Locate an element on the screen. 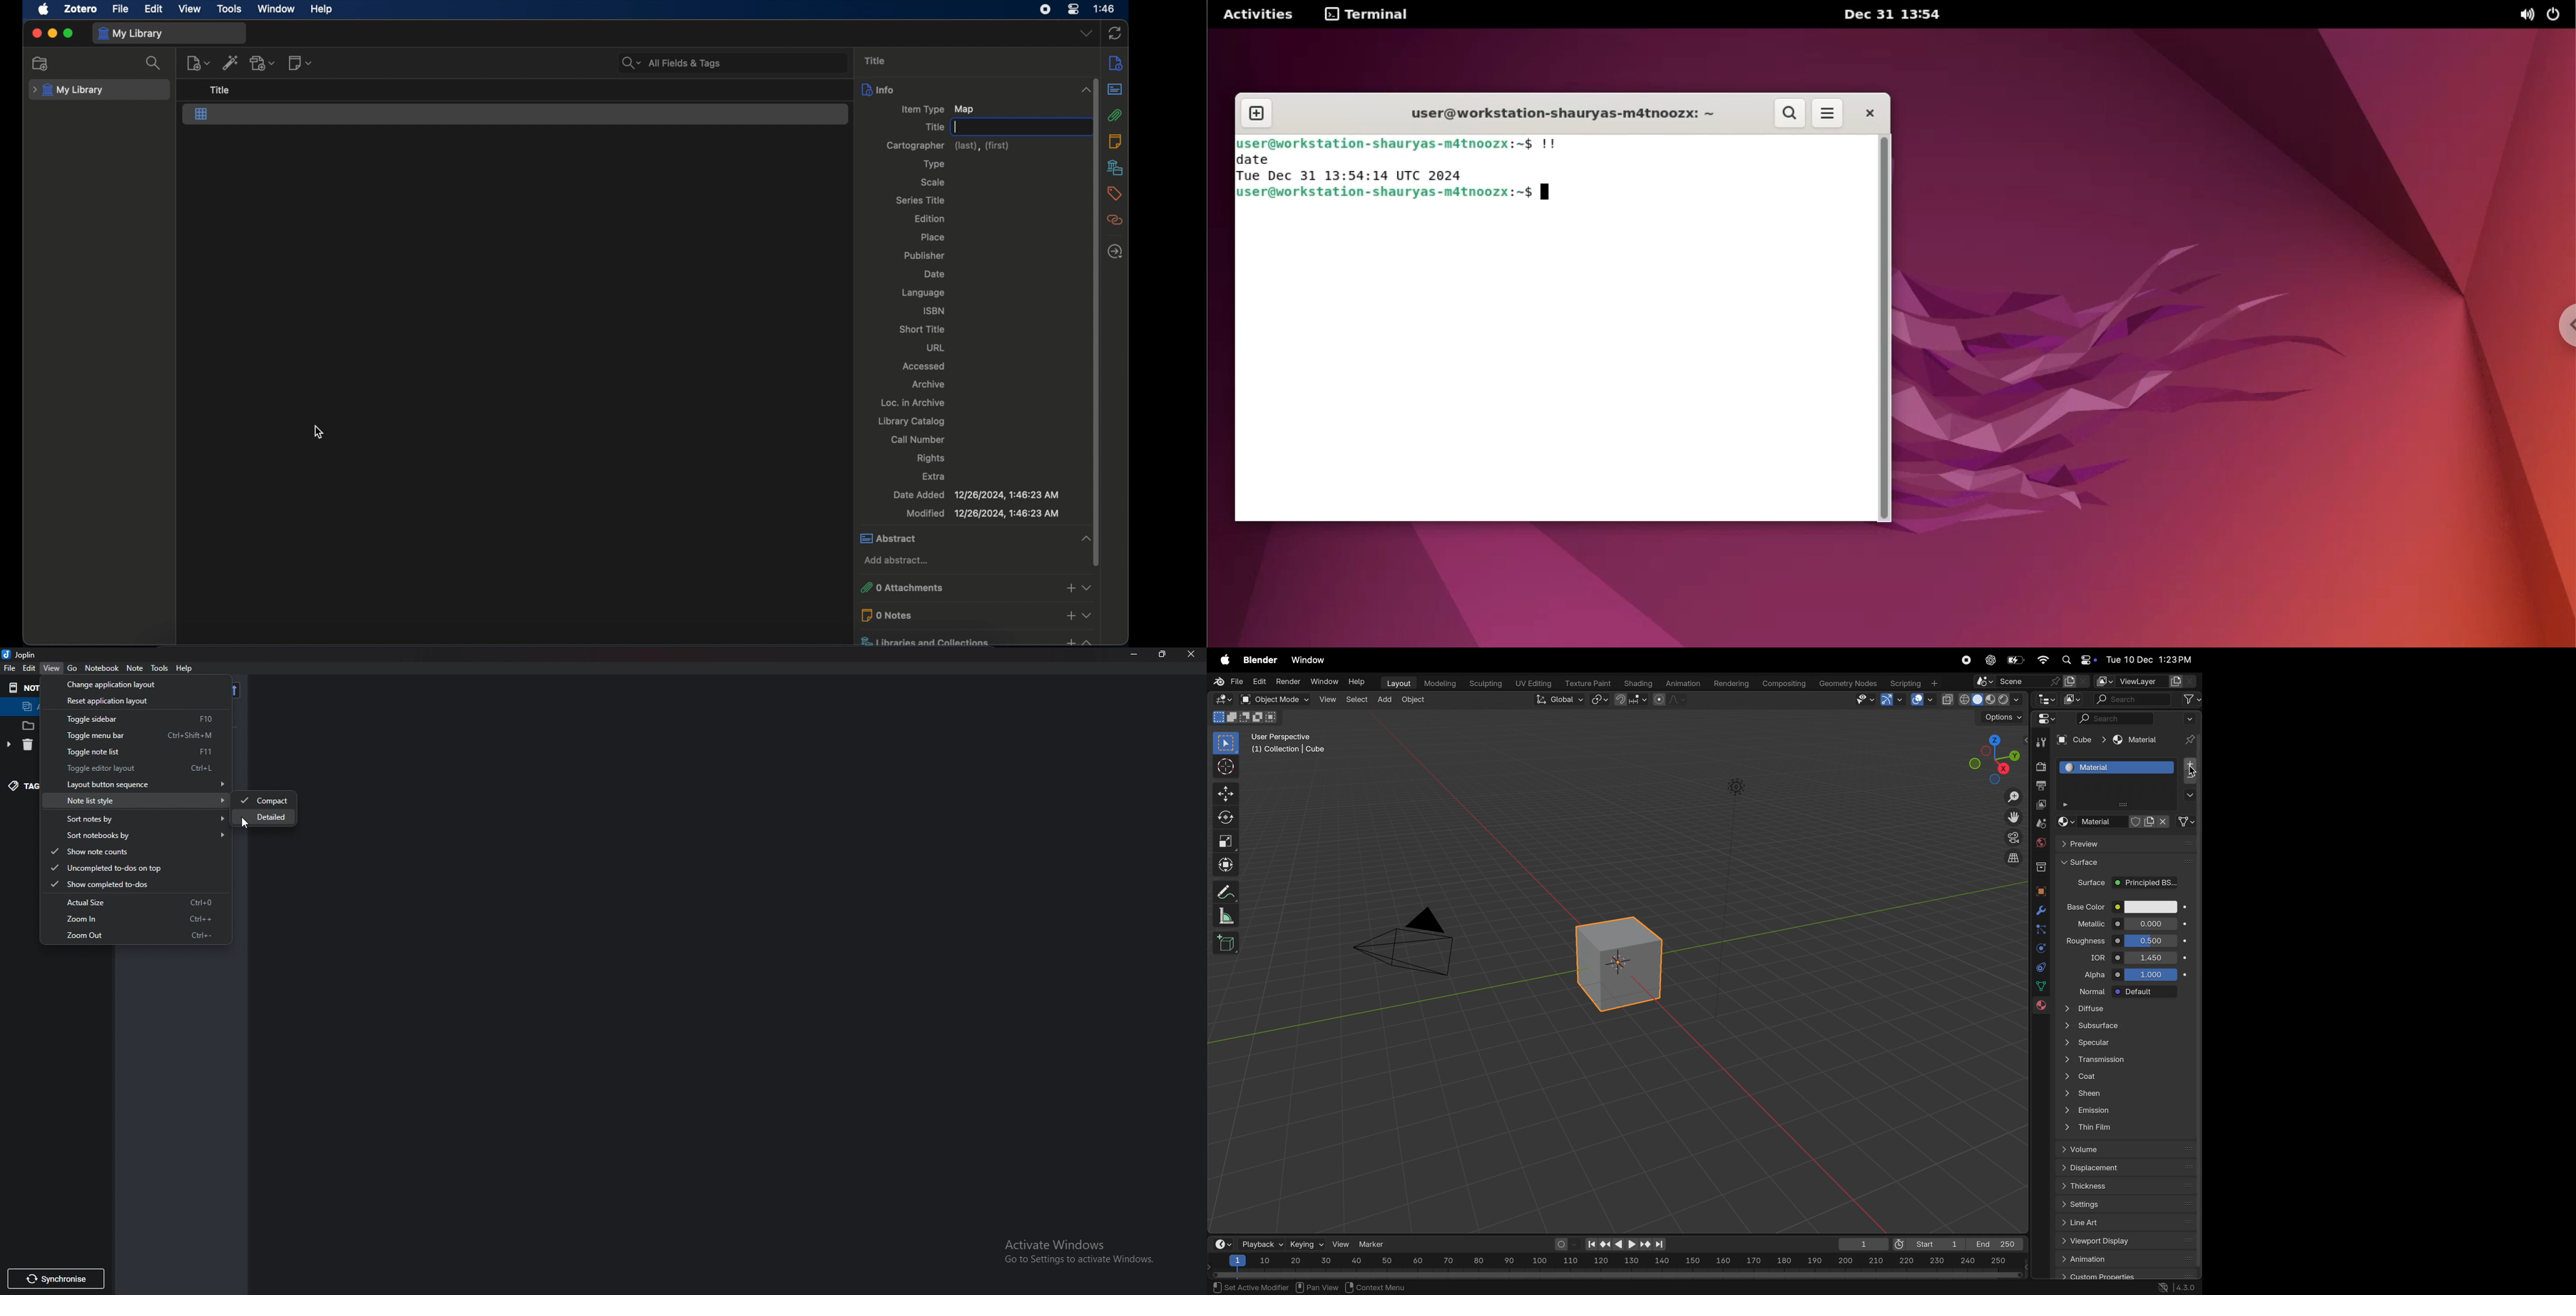 Image resolution: width=2576 pixels, height=1316 pixels. type is located at coordinates (935, 164).